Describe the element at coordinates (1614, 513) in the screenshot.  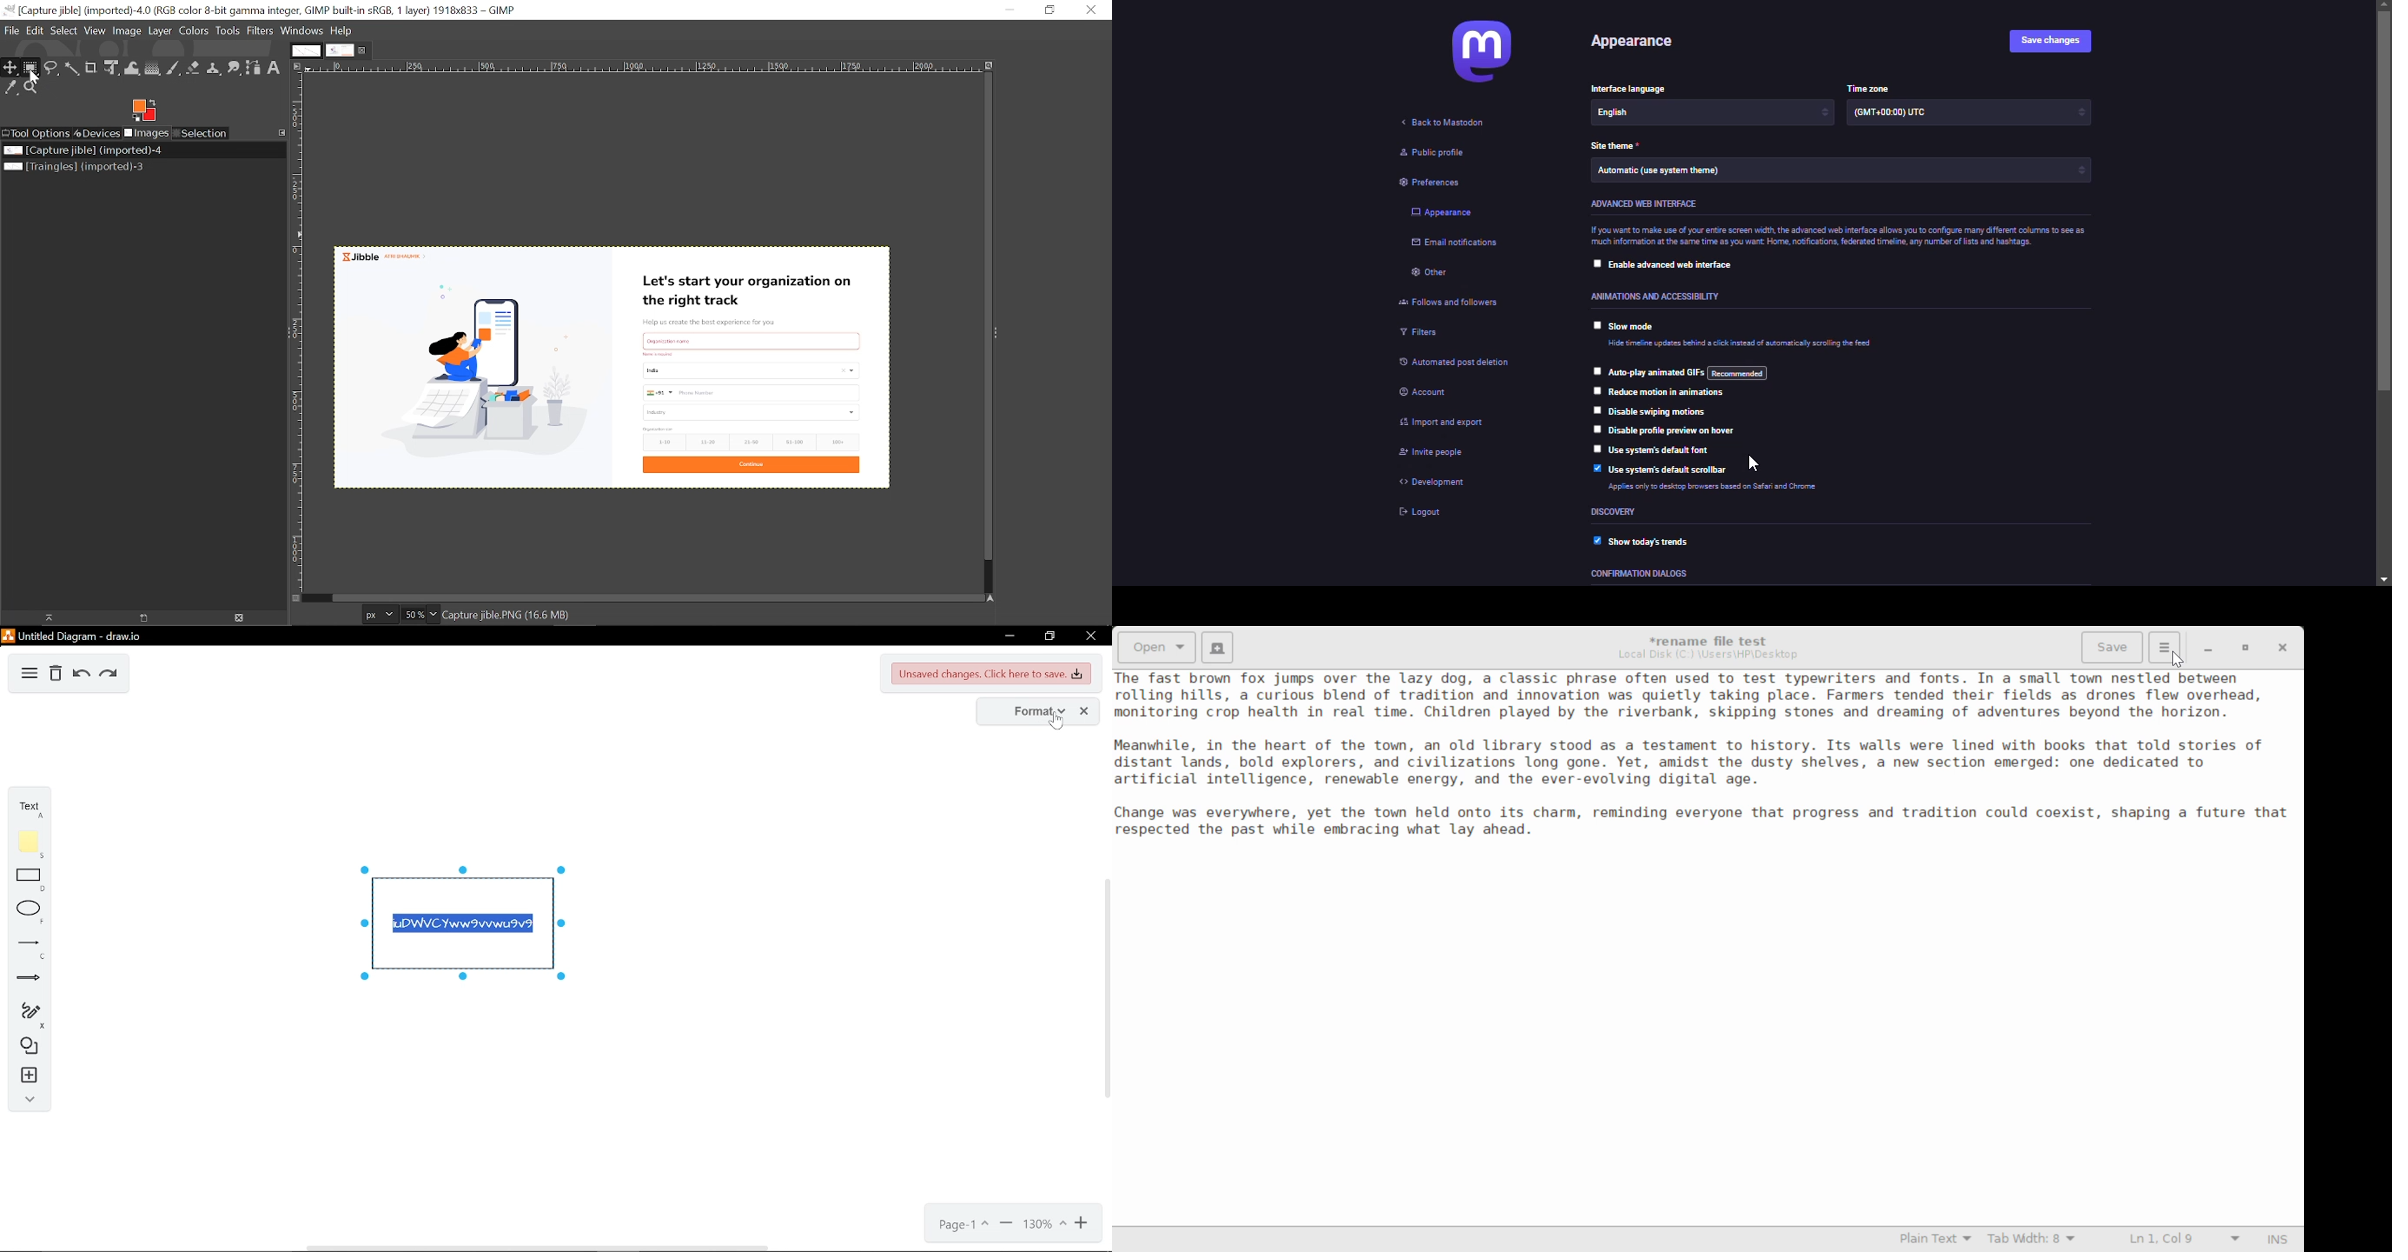
I see `discovery` at that location.